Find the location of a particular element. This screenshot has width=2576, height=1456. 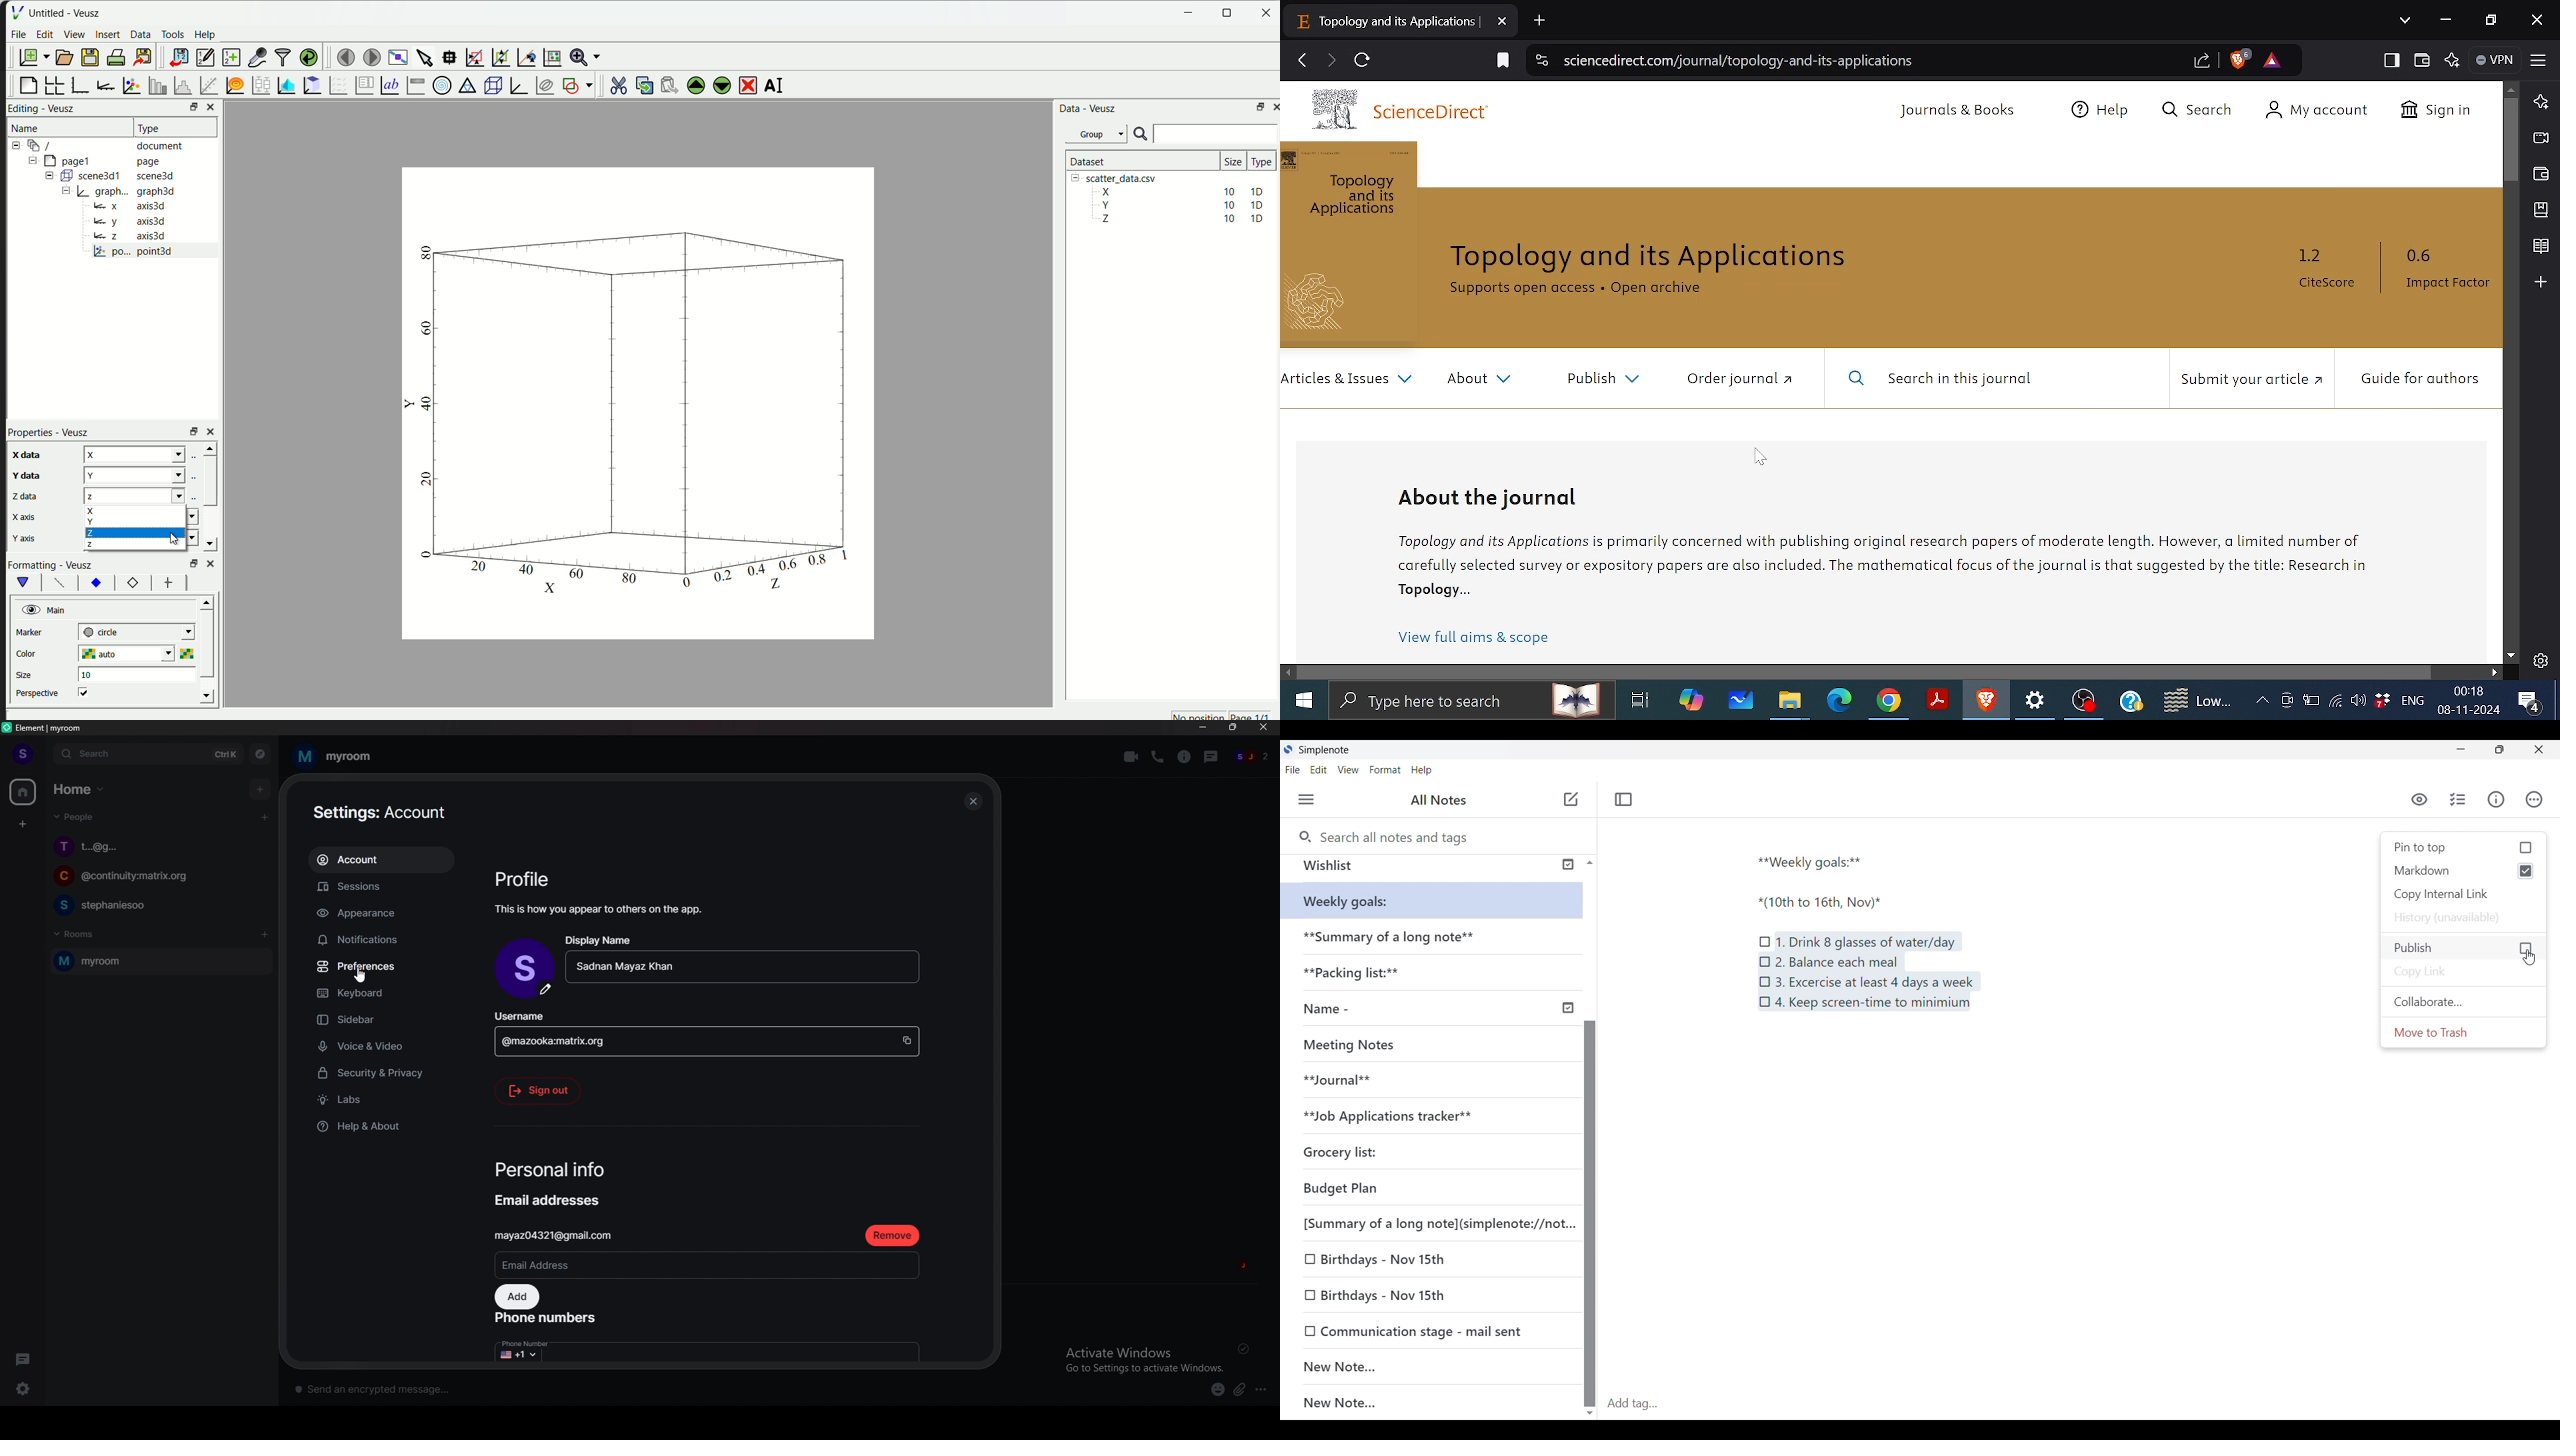

1.2 Citescore is located at coordinates (2333, 272).